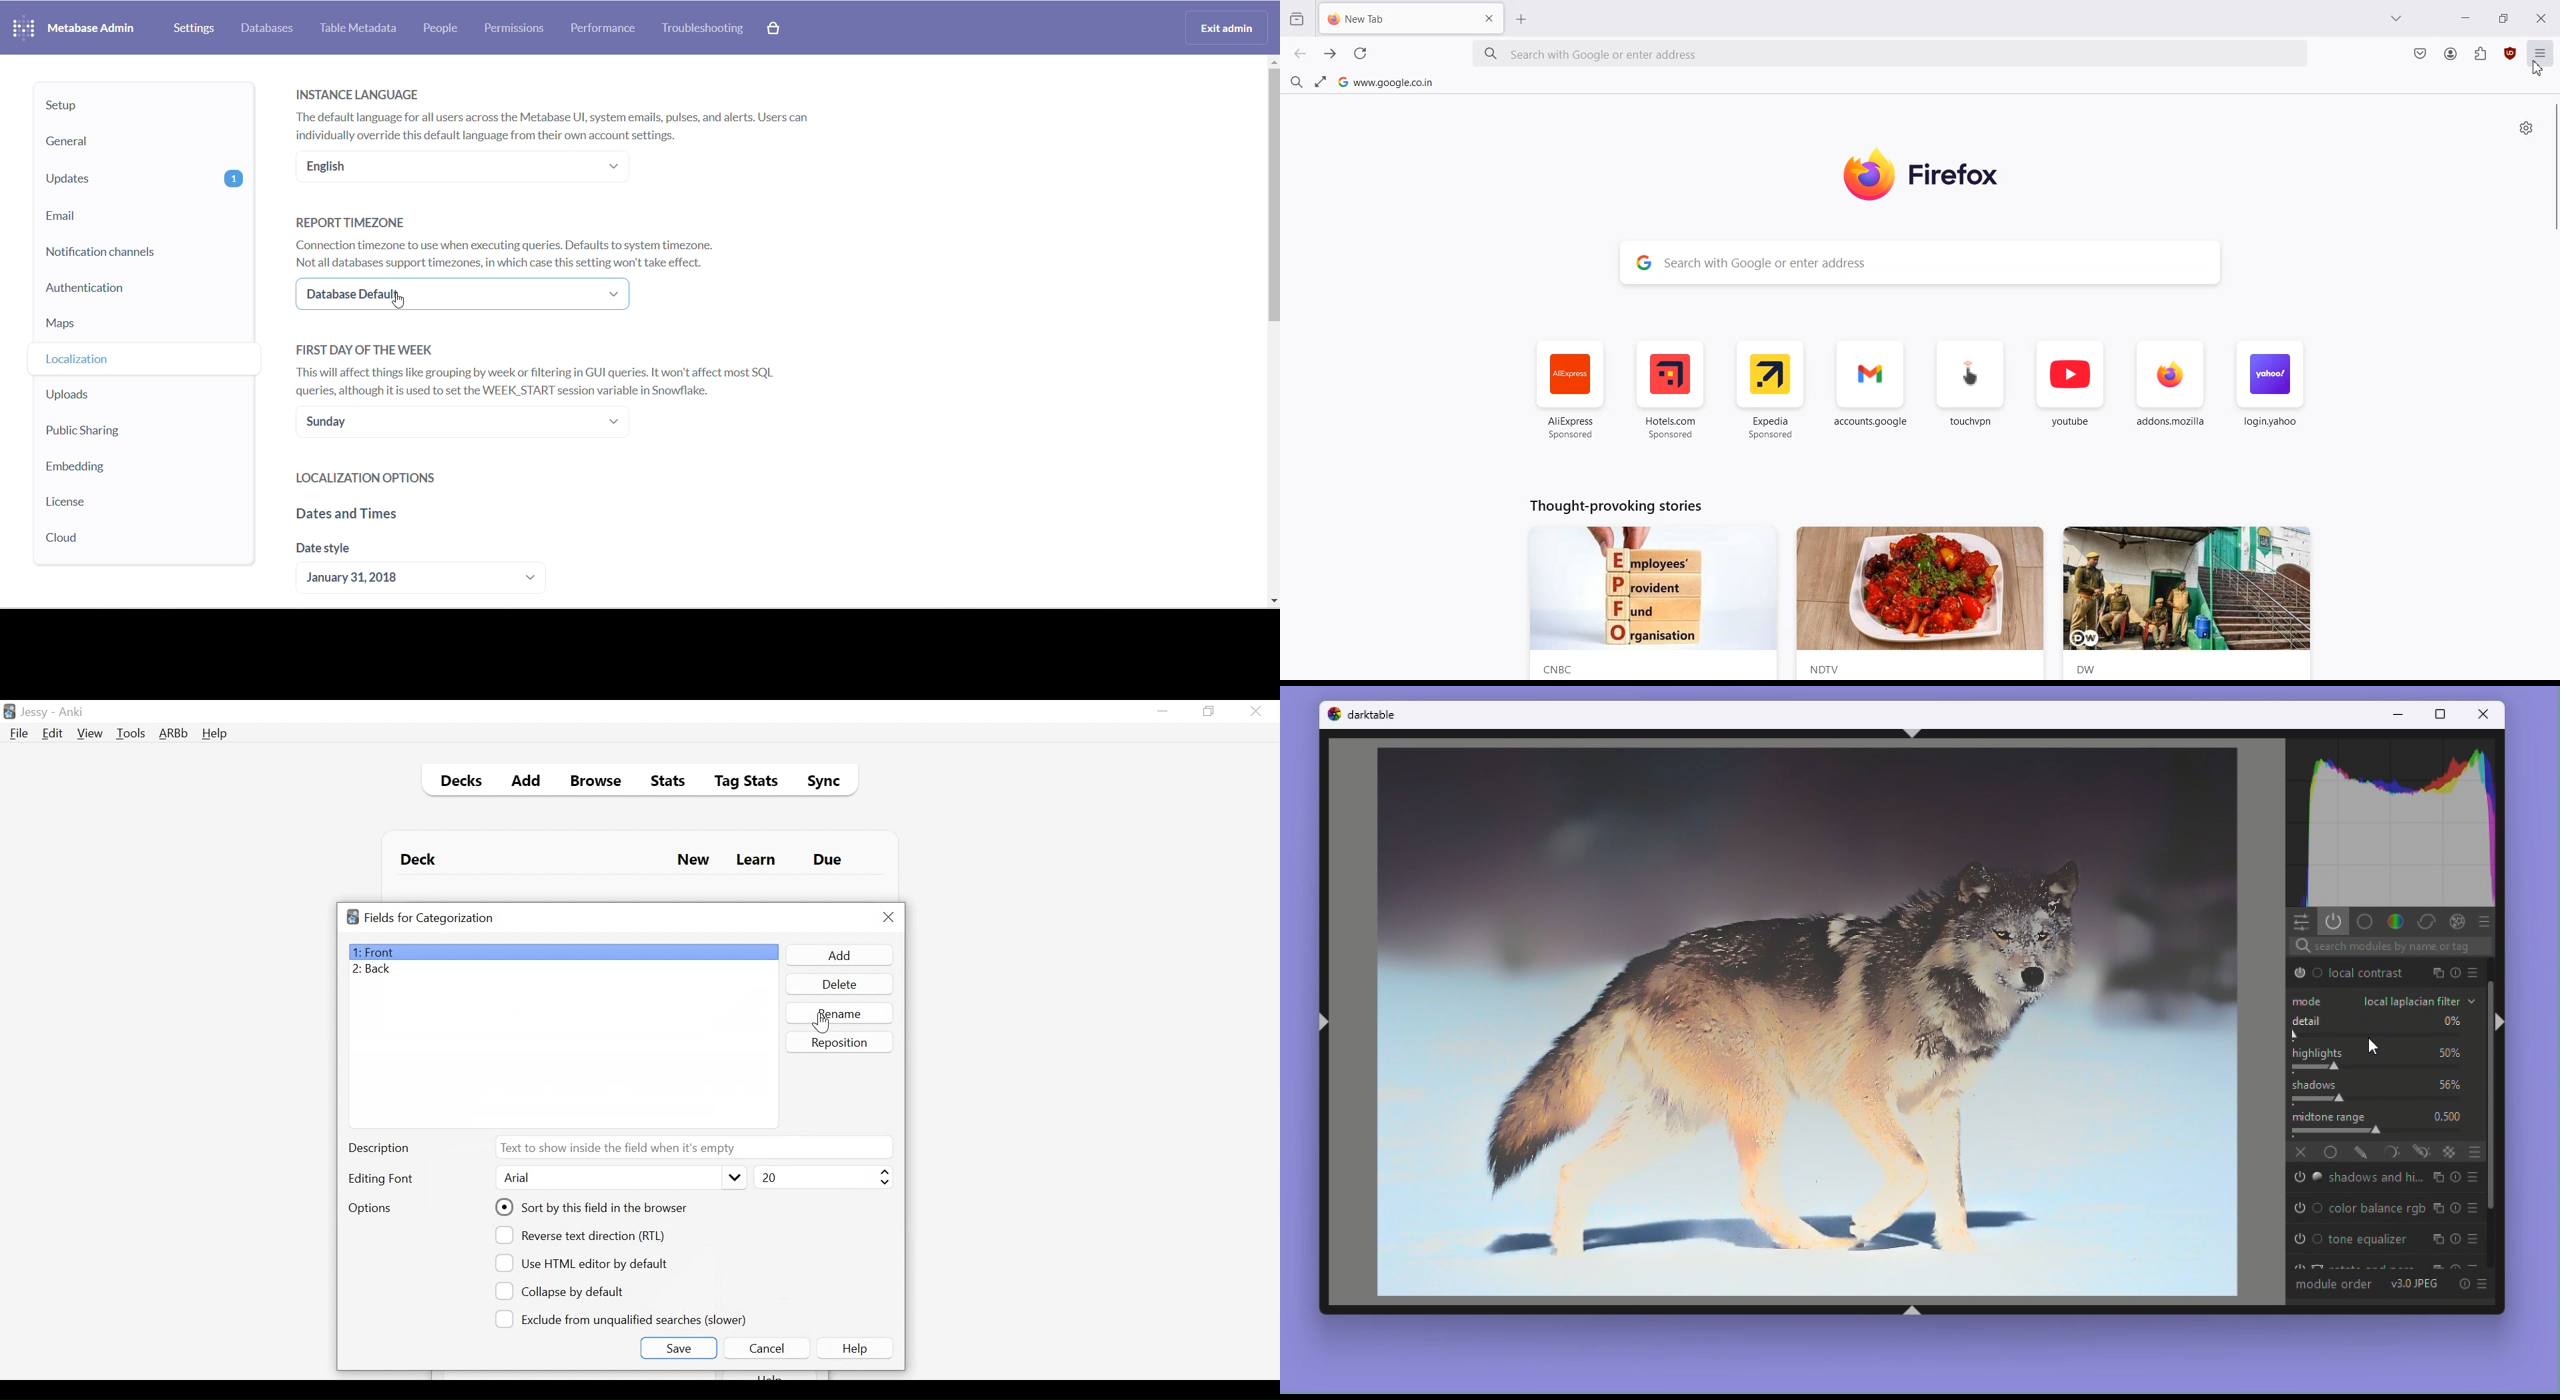  Describe the element at coordinates (2397, 821) in the screenshot. I see `histogram` at that location.